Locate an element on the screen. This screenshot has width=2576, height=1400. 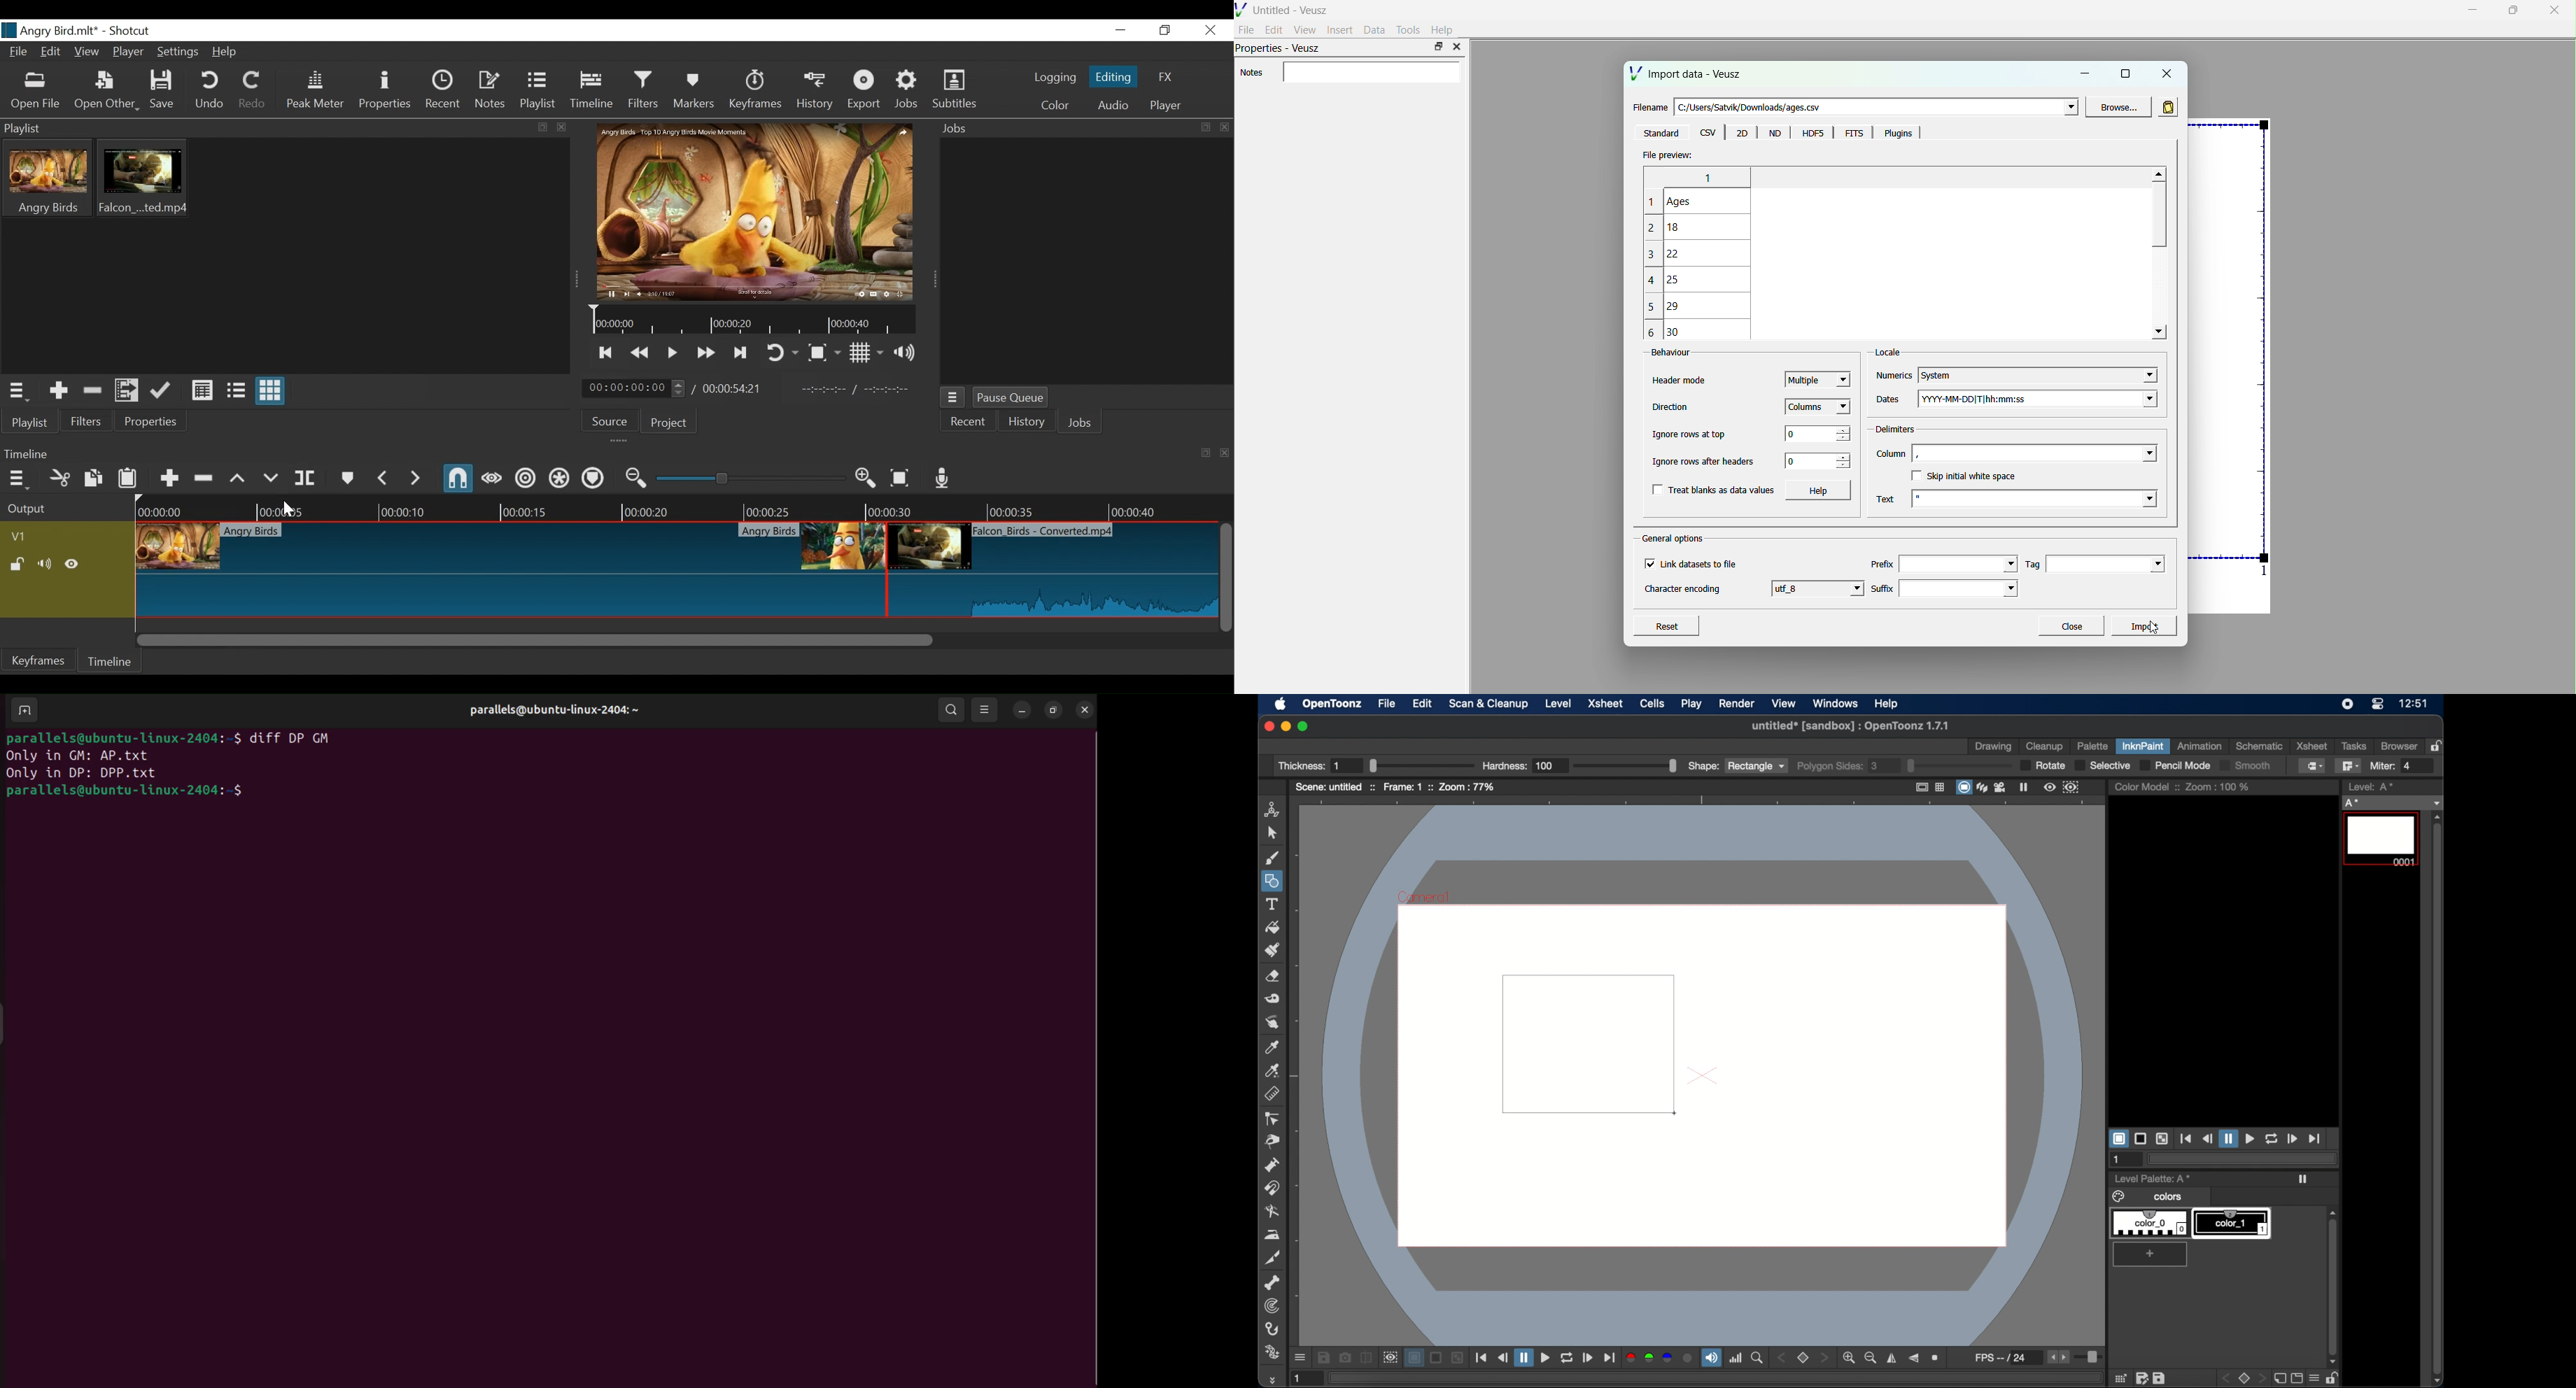
View as detail is located at coordinates (202, 390).